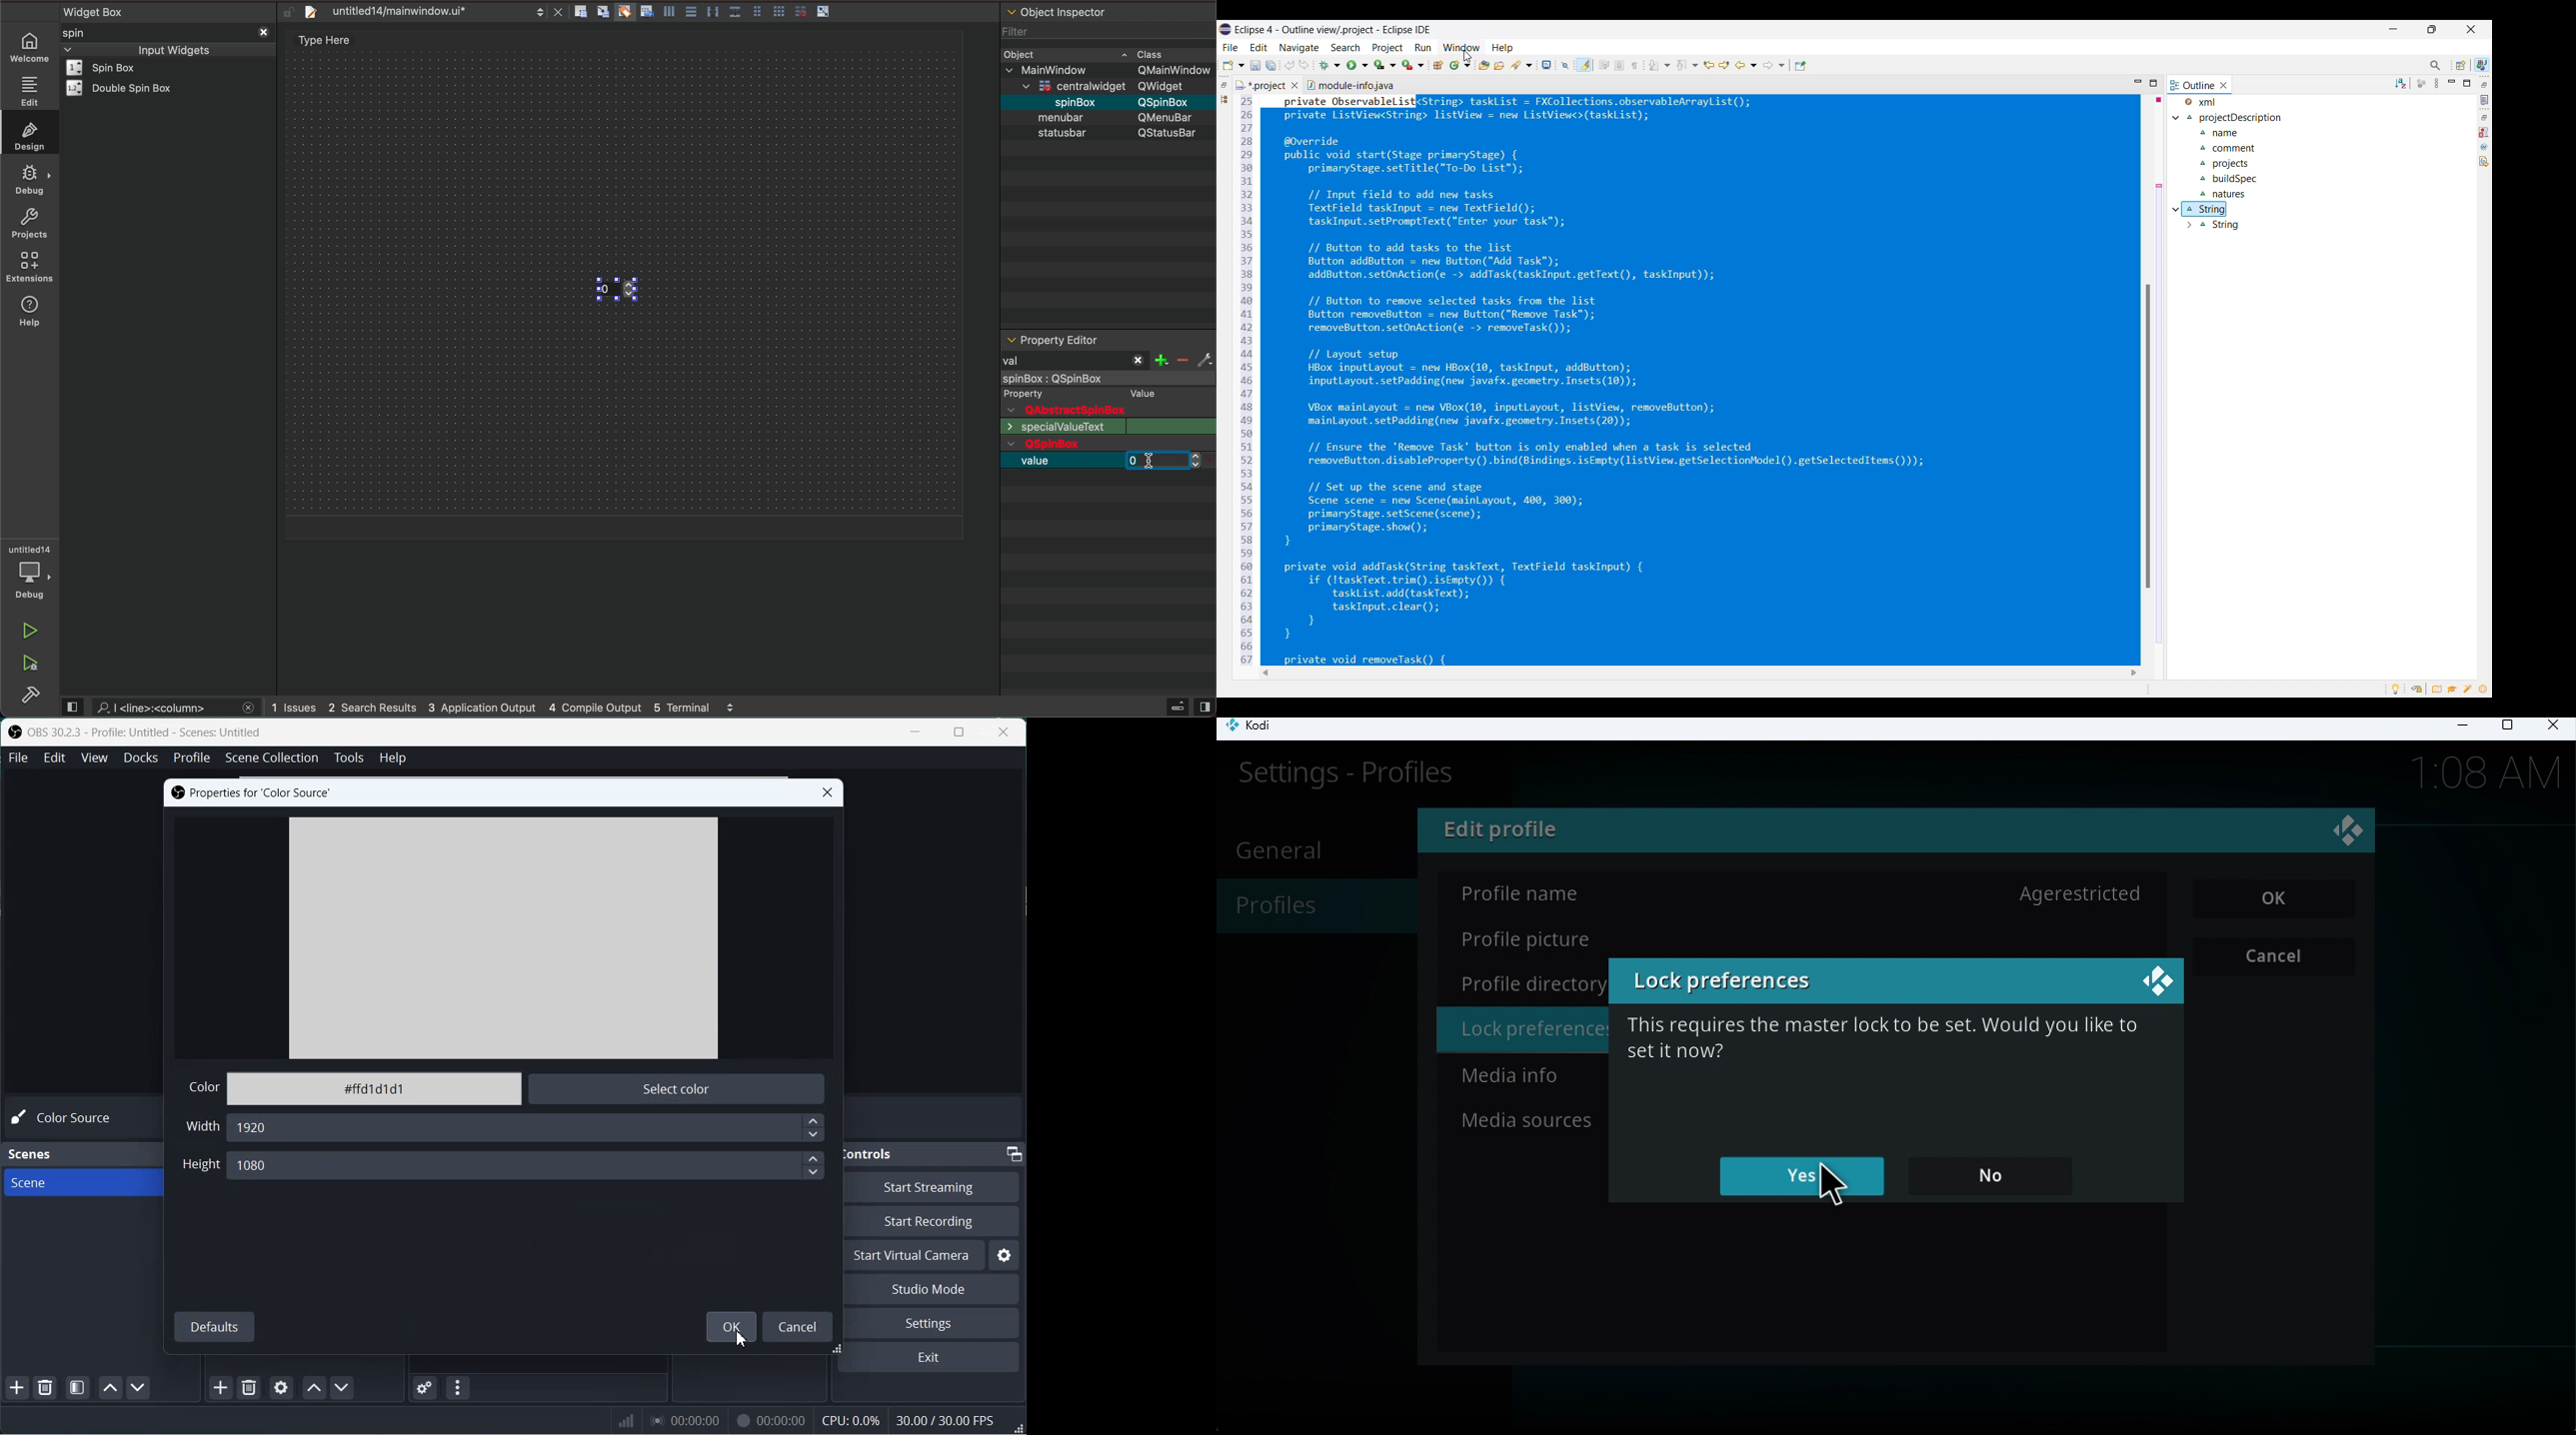 The width and height of the screenshot is (2576, 1456). Describe the element at coordinates (16, 758) in the screenshot. I see `File` at that location.